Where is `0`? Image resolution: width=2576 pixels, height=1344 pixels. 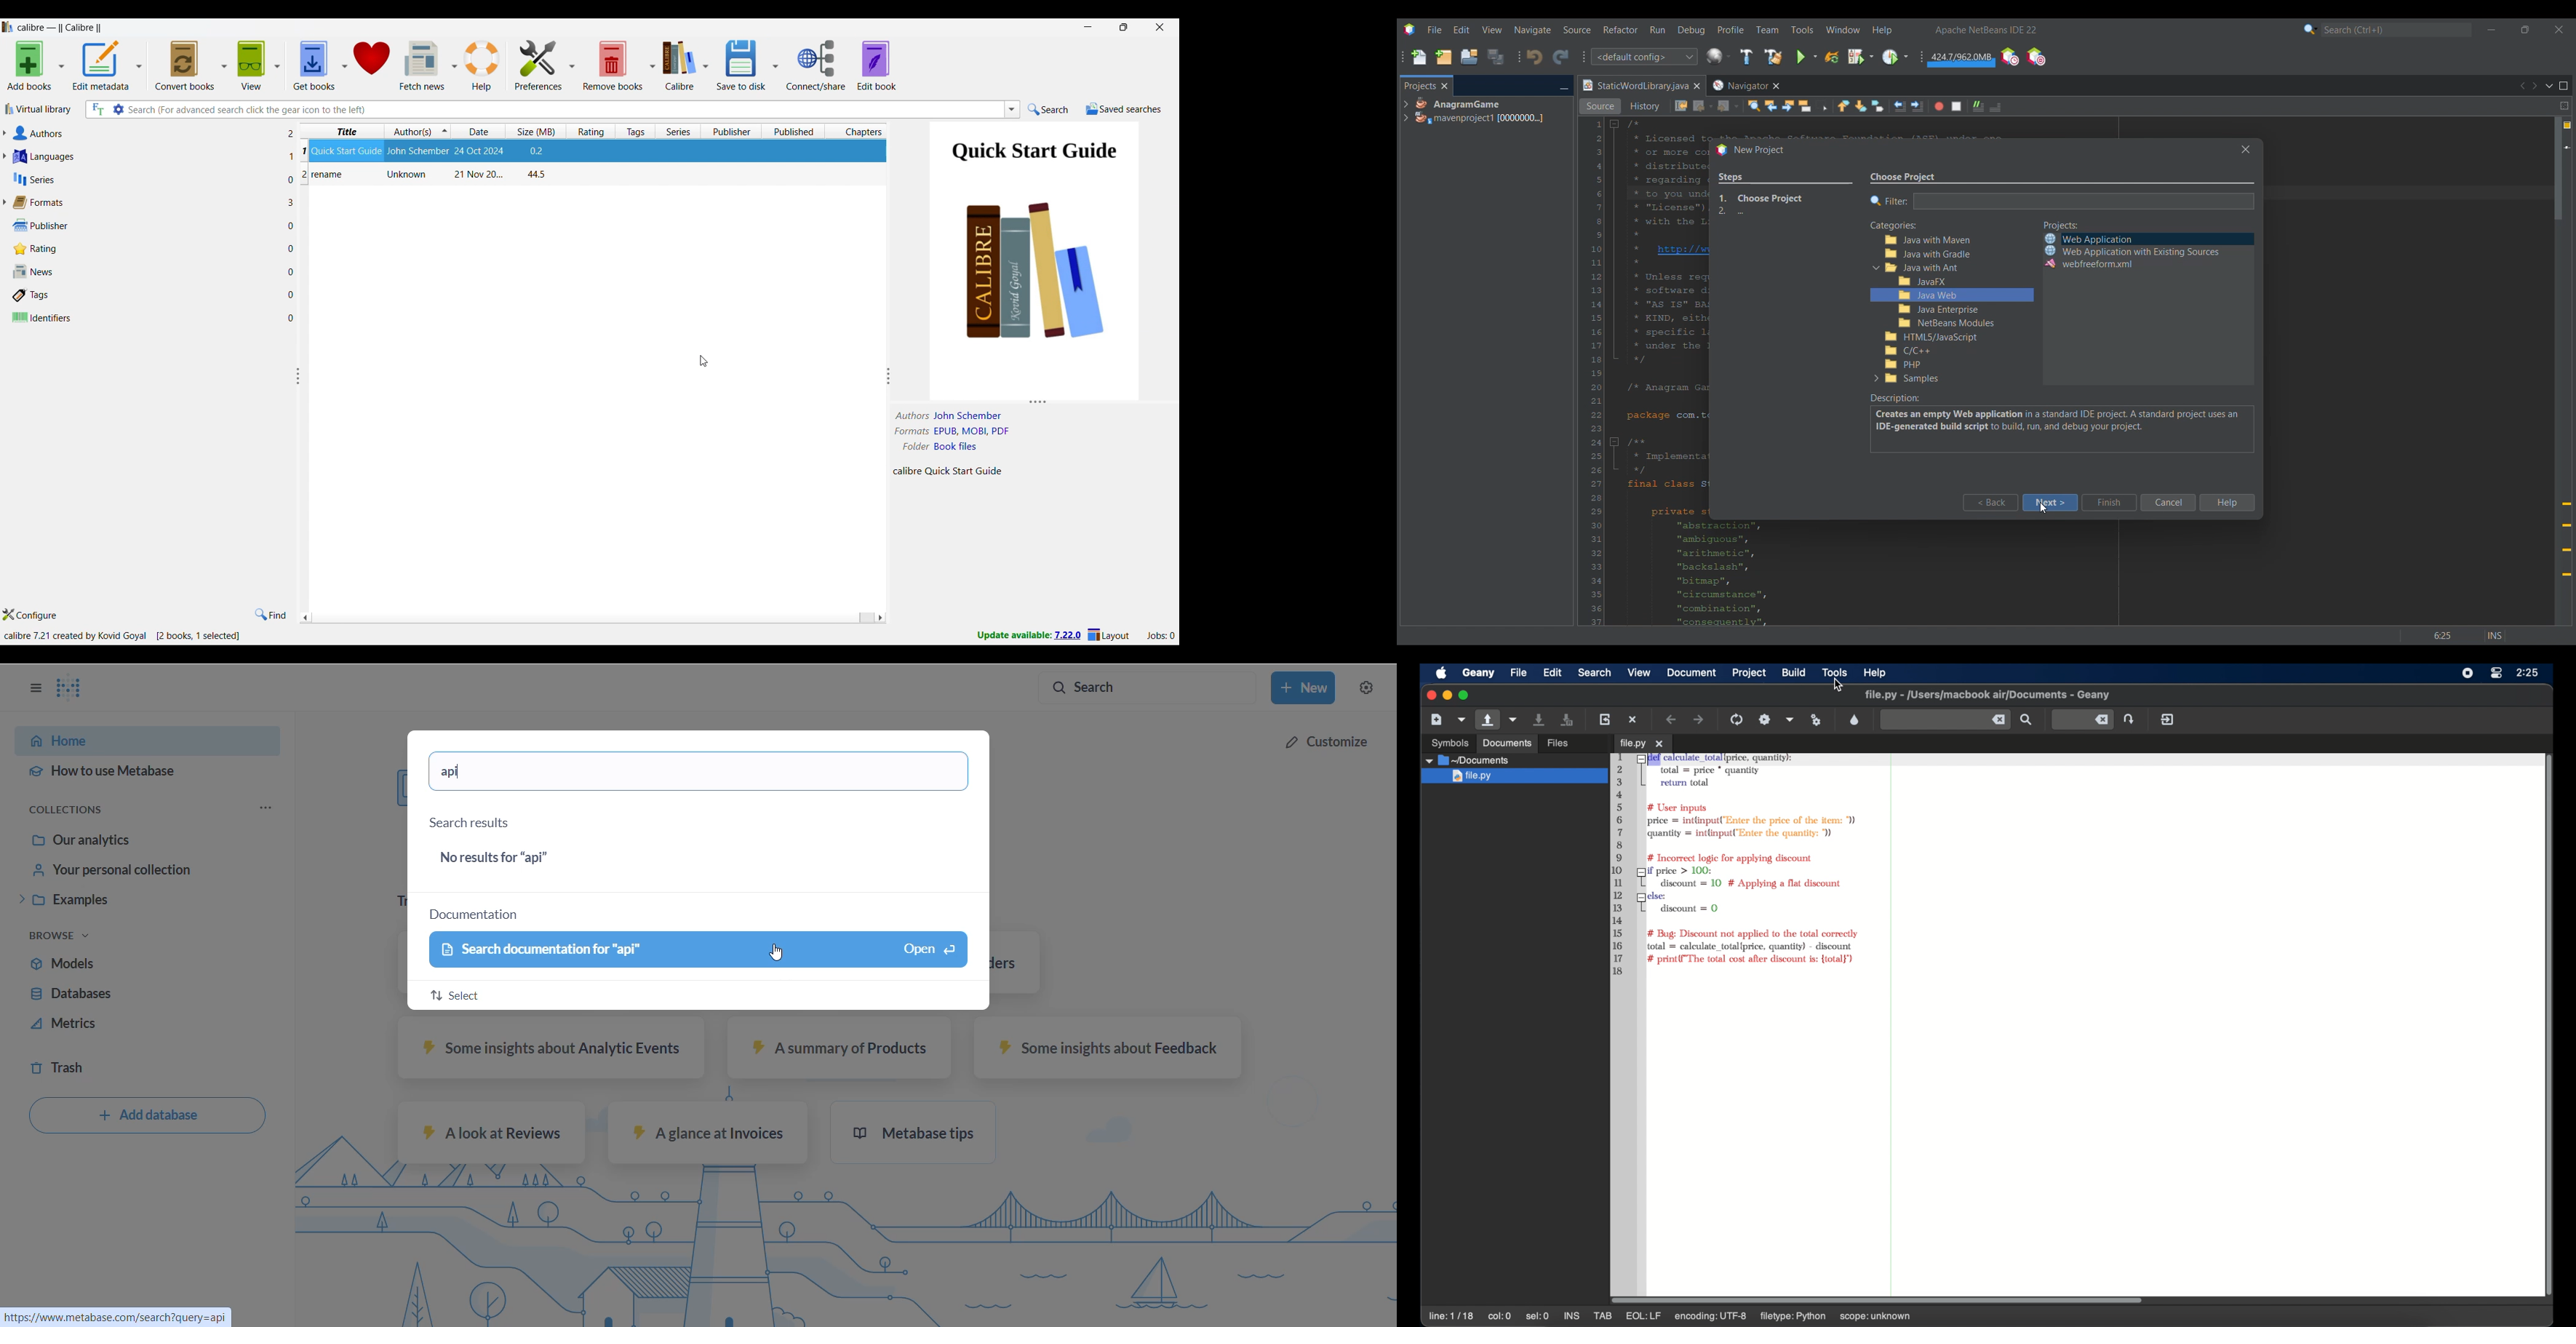 0 is located at coordinates (292, 227).